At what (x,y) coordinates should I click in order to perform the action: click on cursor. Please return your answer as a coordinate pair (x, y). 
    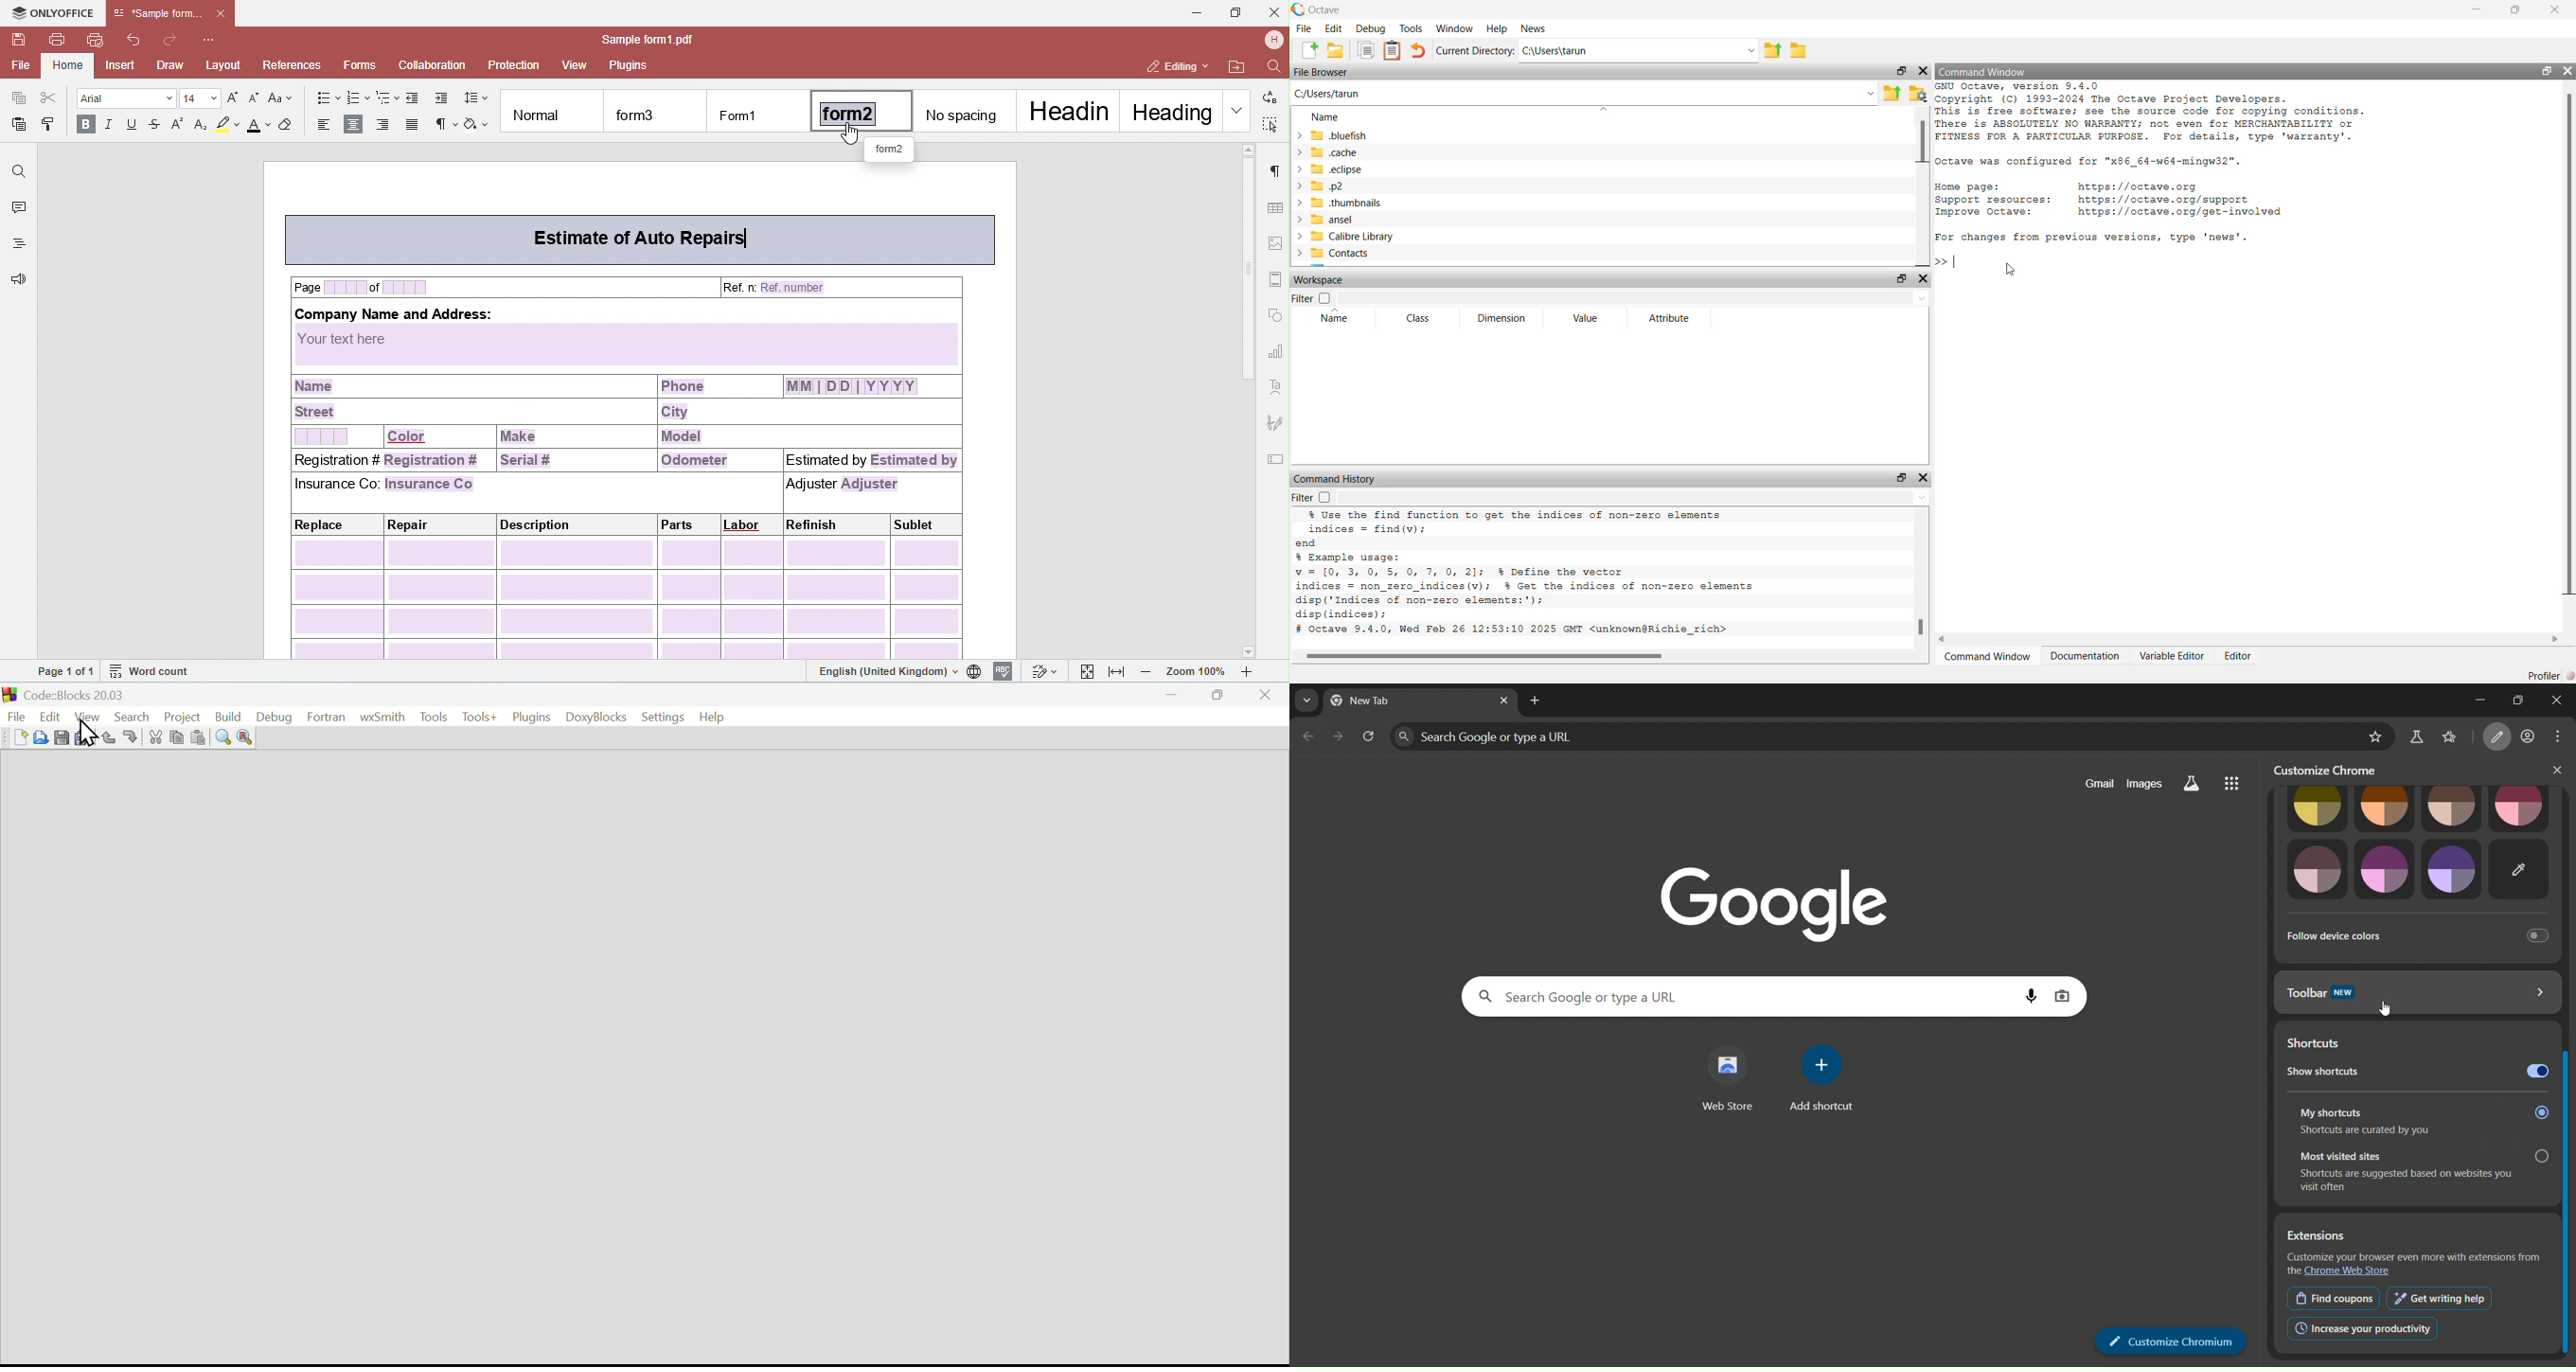
    Looking at the image, I should click on (2003, 271).